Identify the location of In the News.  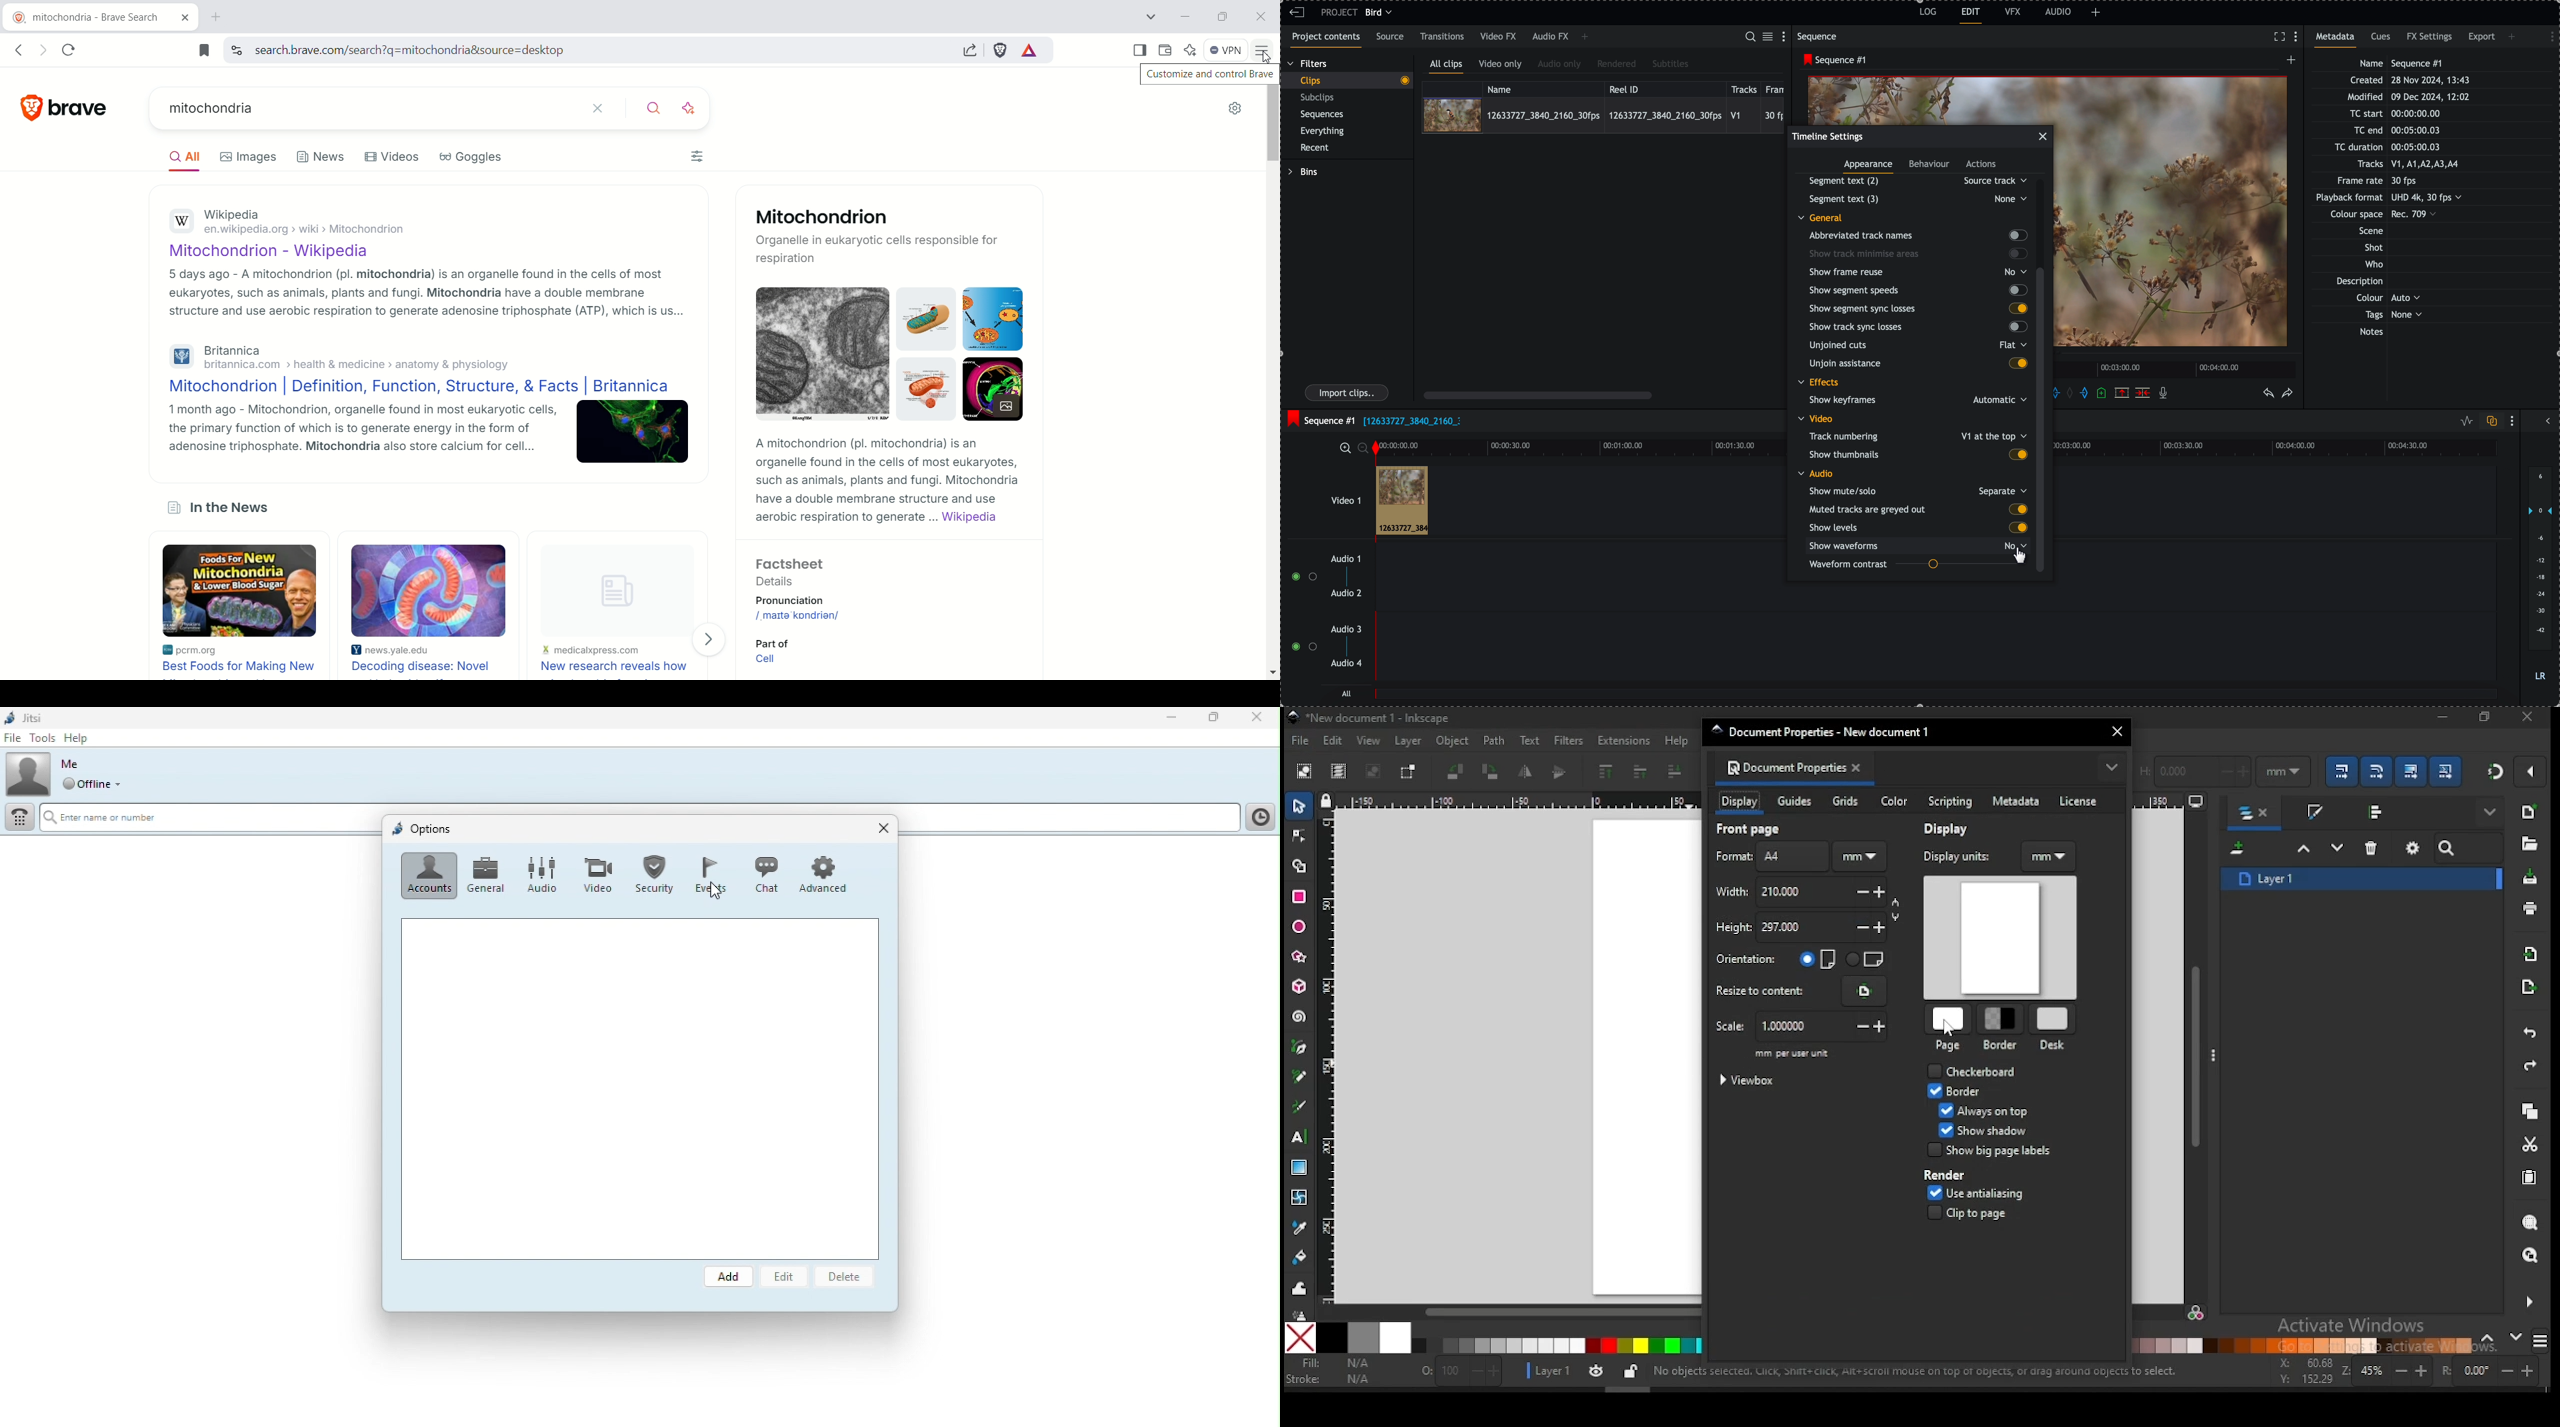
(220, 507).